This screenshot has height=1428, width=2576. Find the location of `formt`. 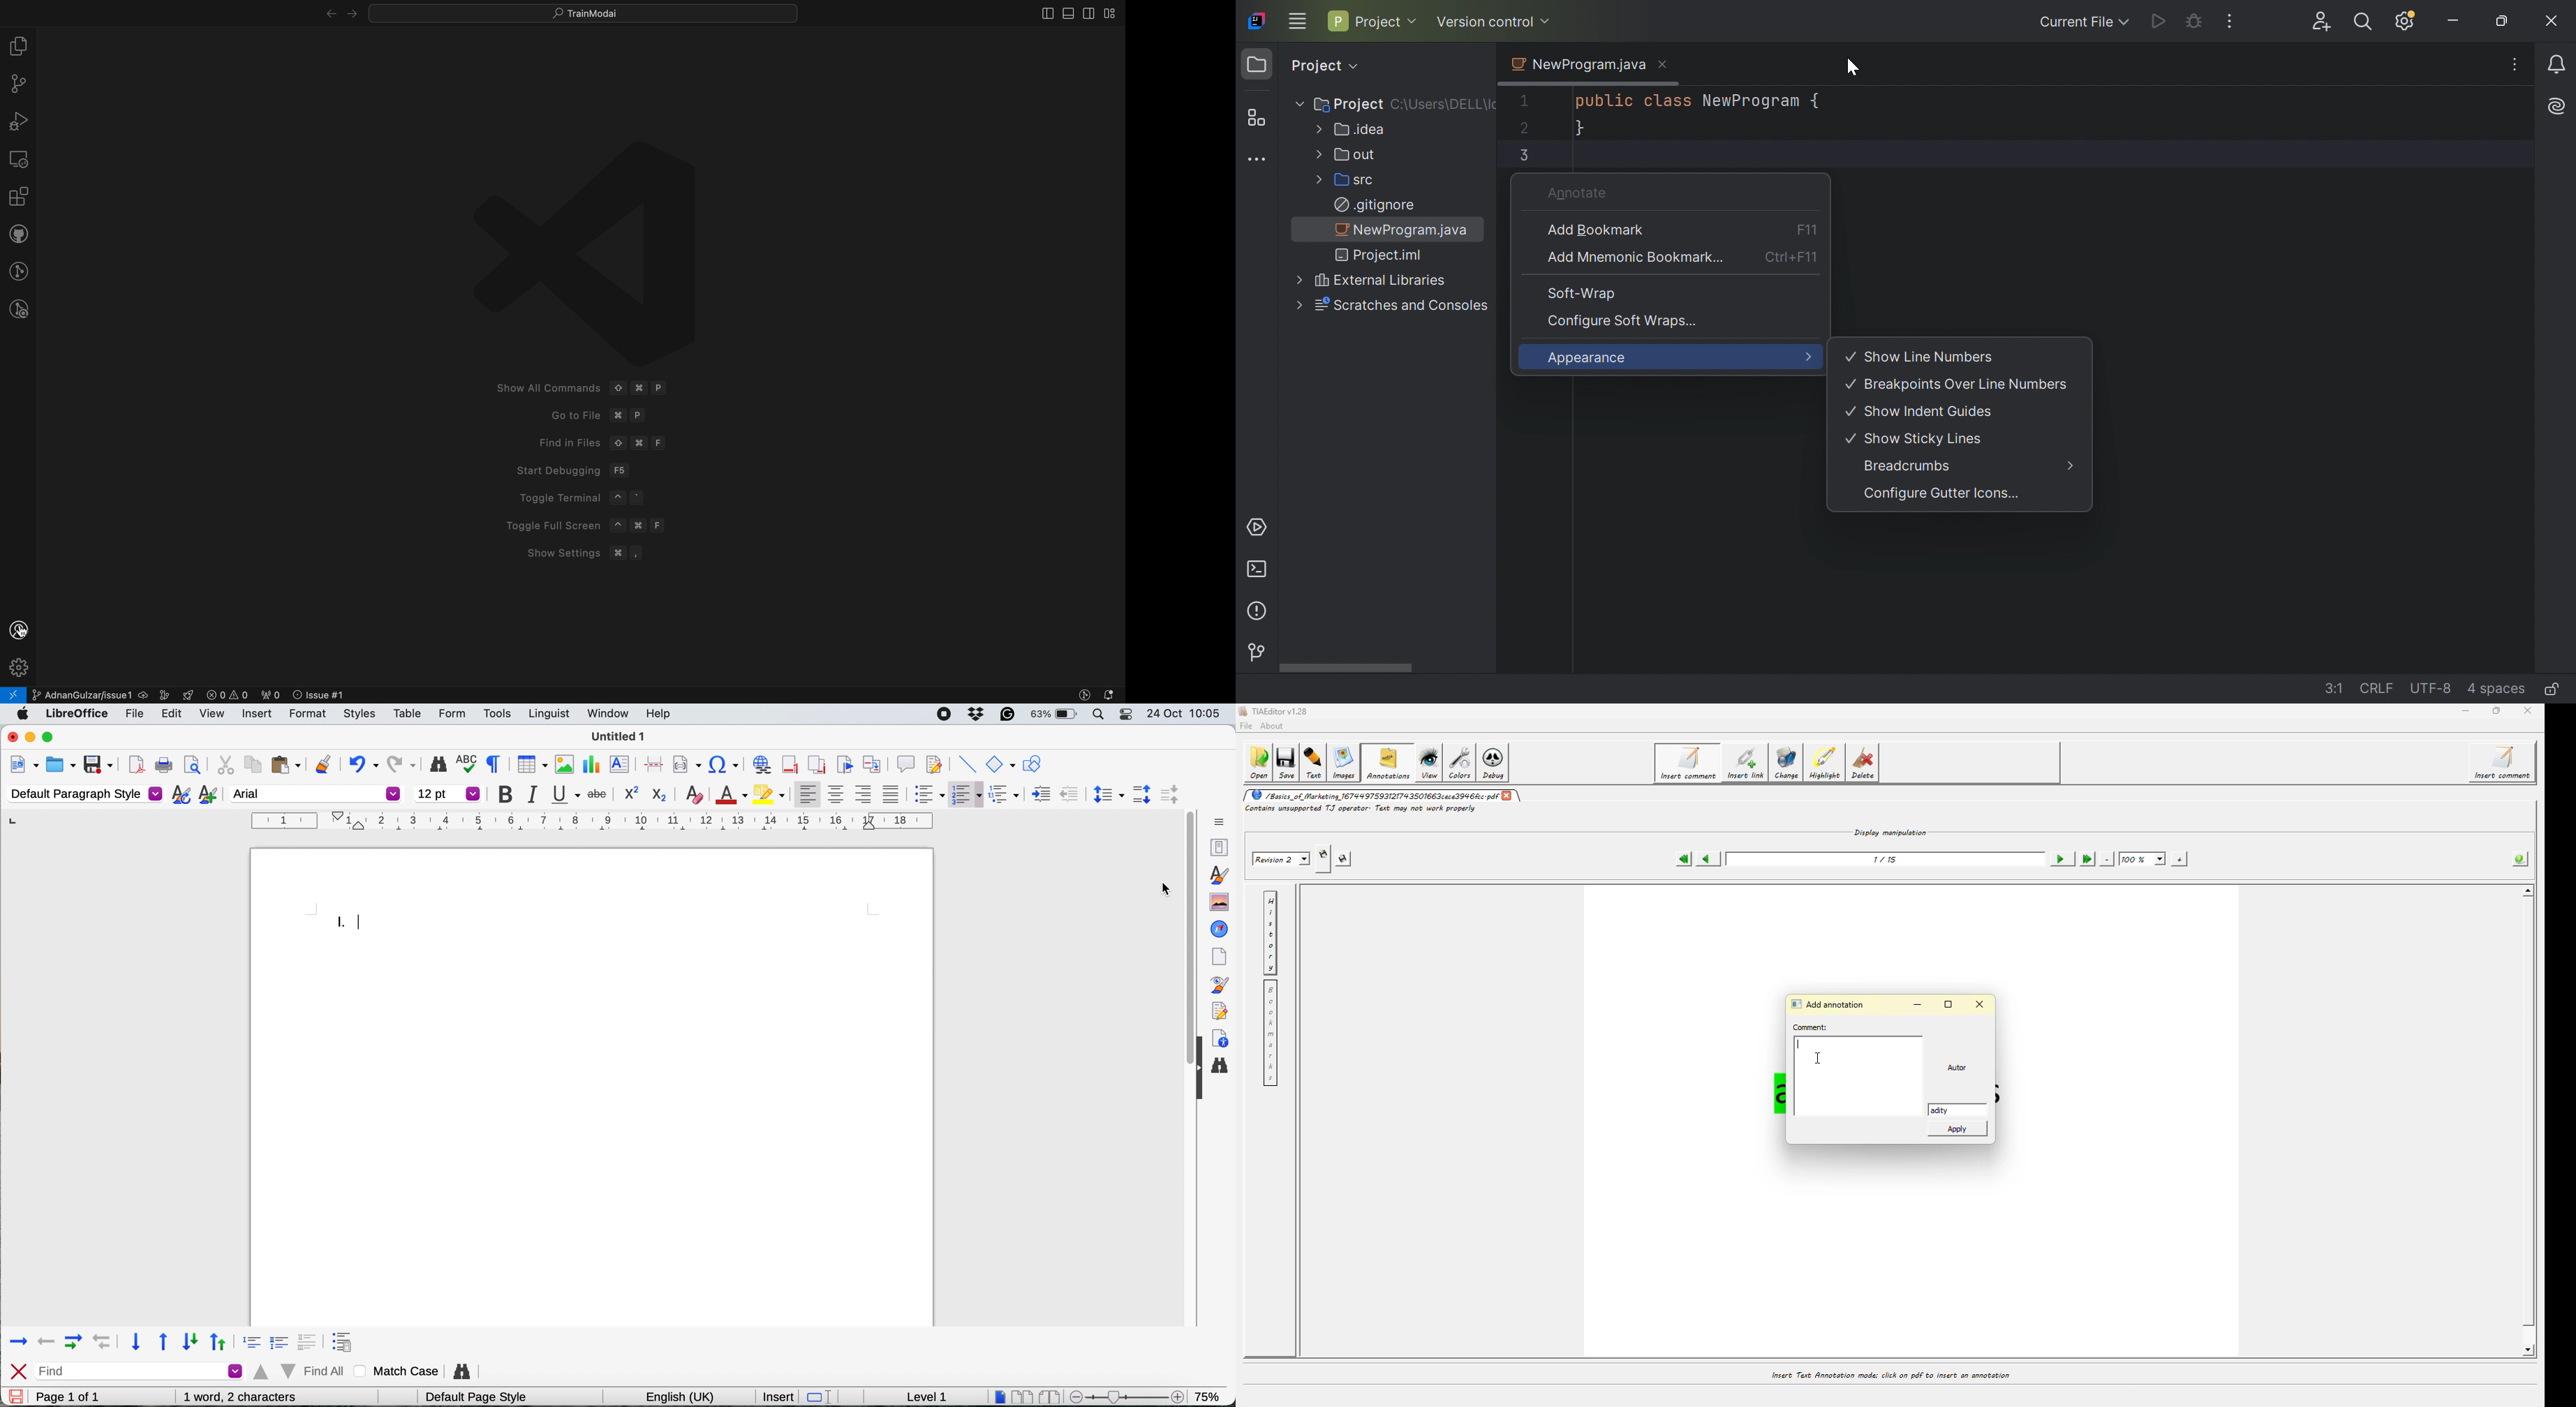

formt is located at coordinates (306, 715).